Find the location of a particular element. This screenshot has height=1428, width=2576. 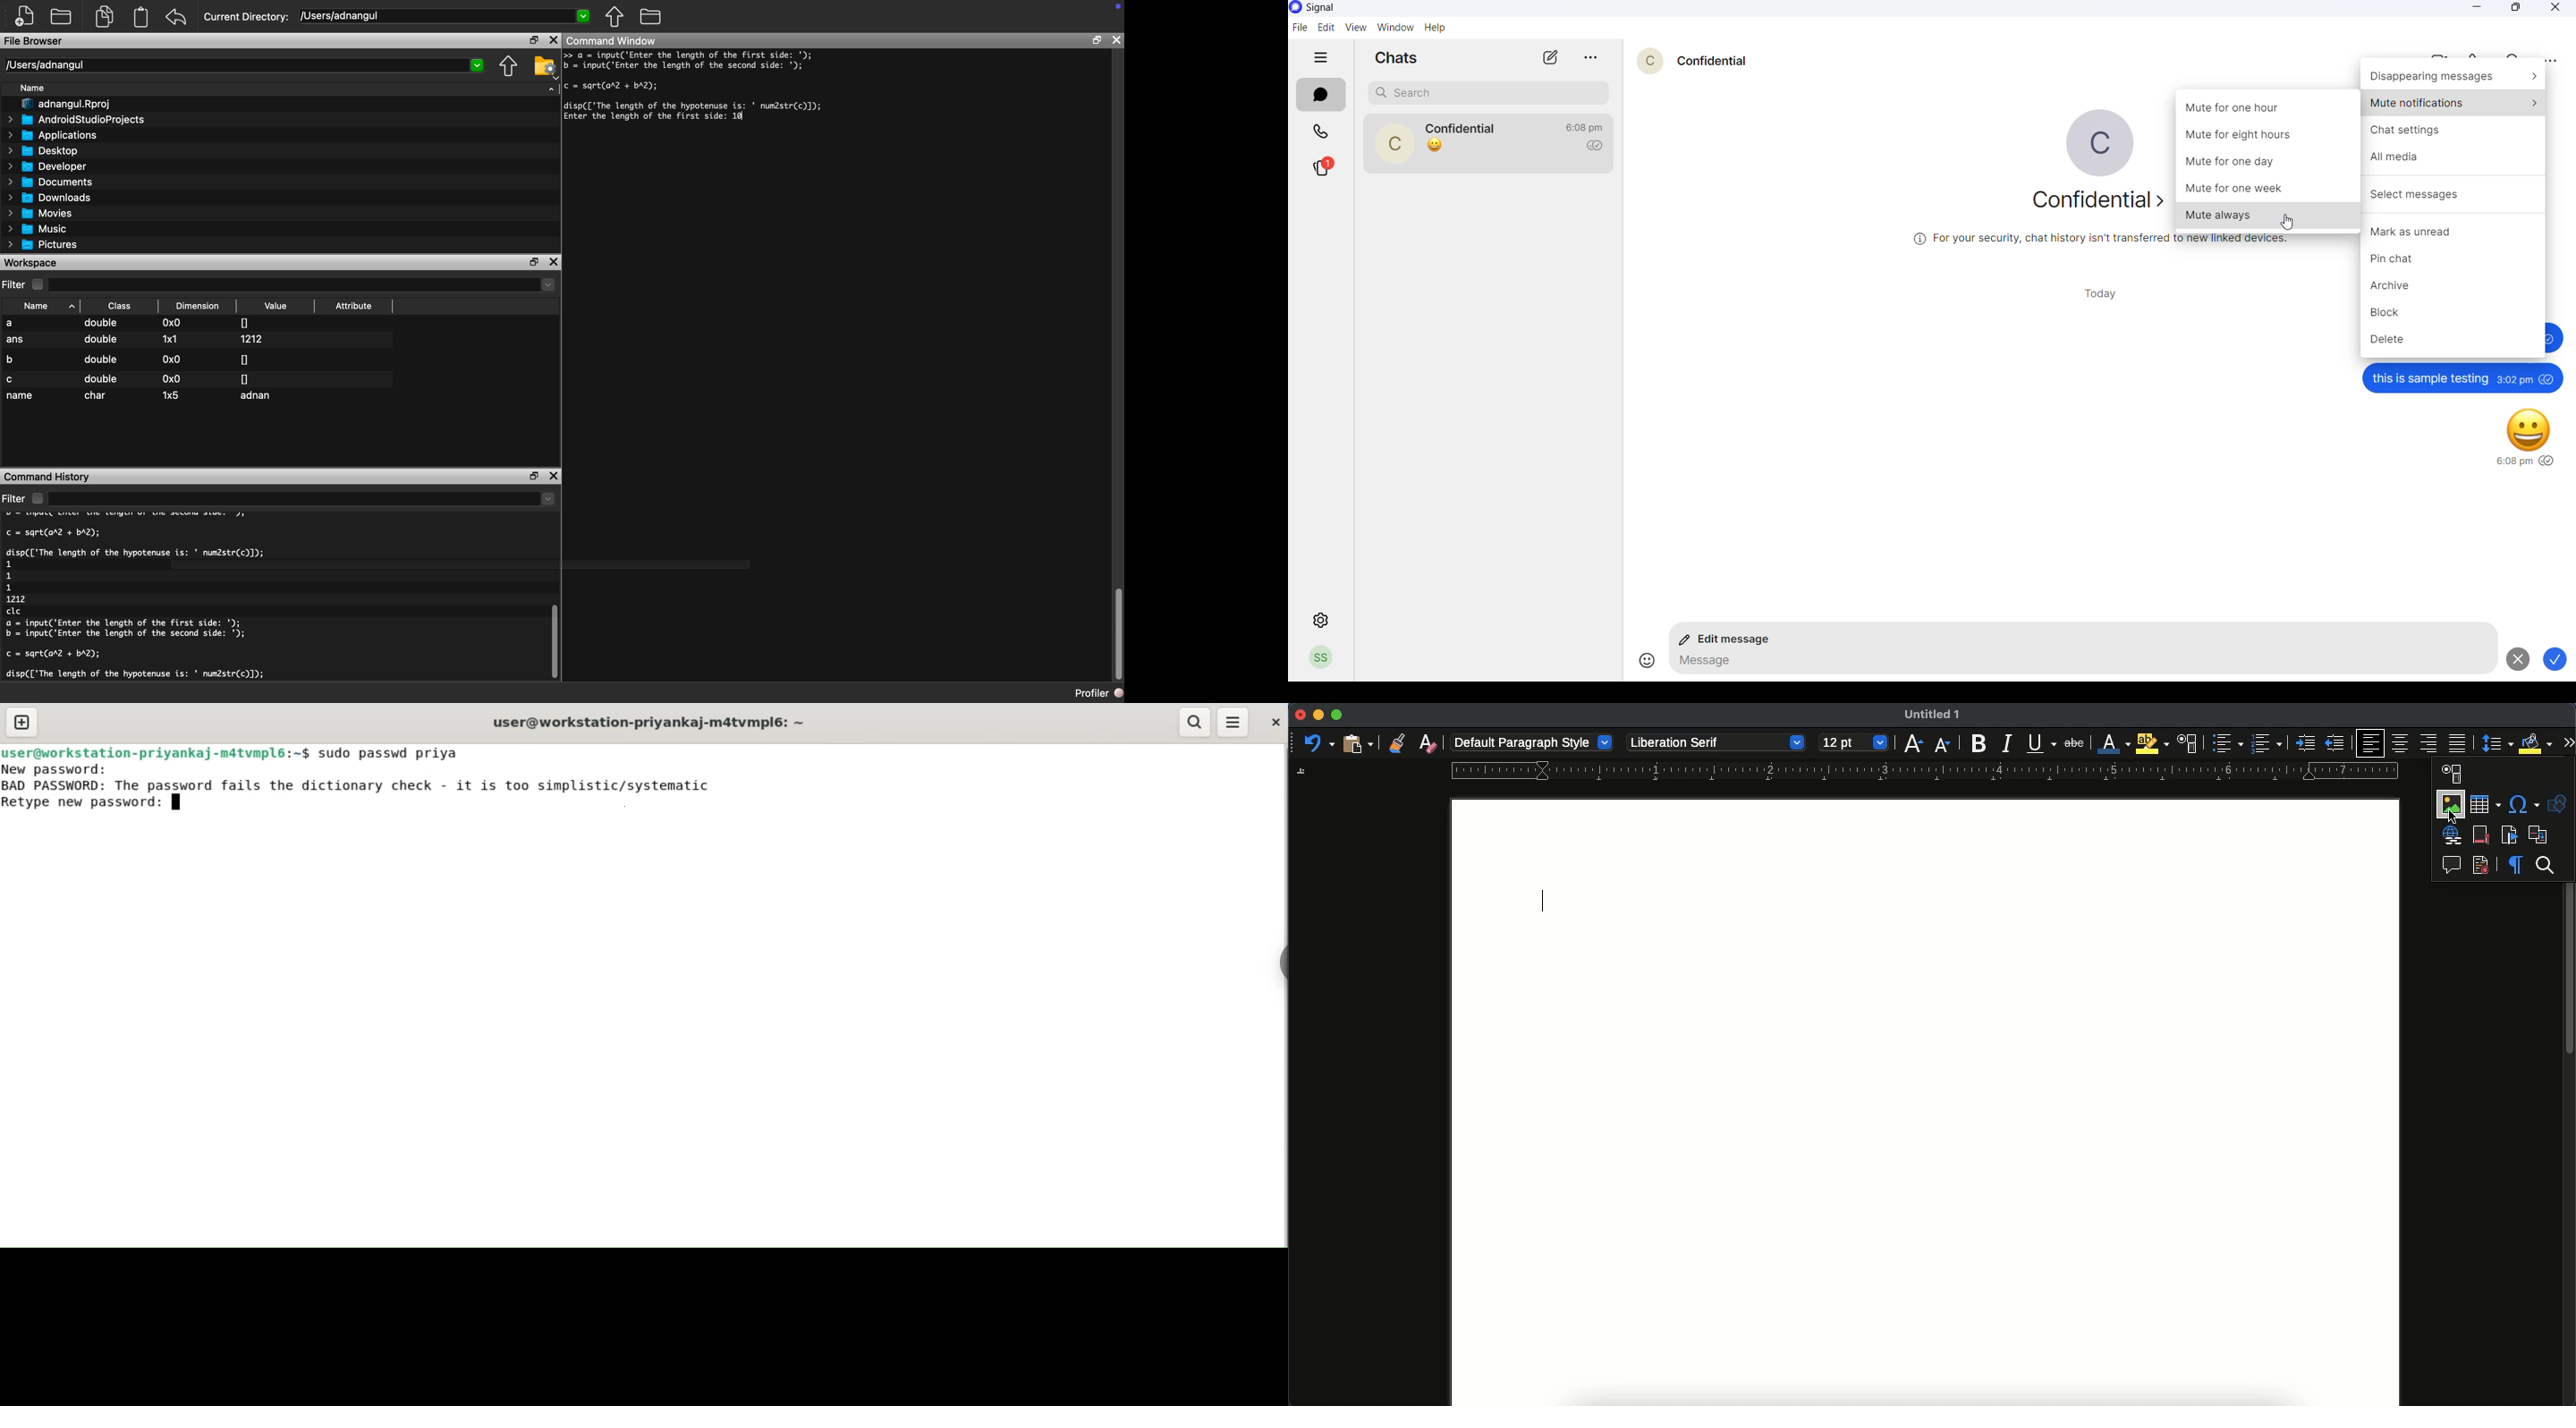

 Movies is located at coordinates (41, 213).